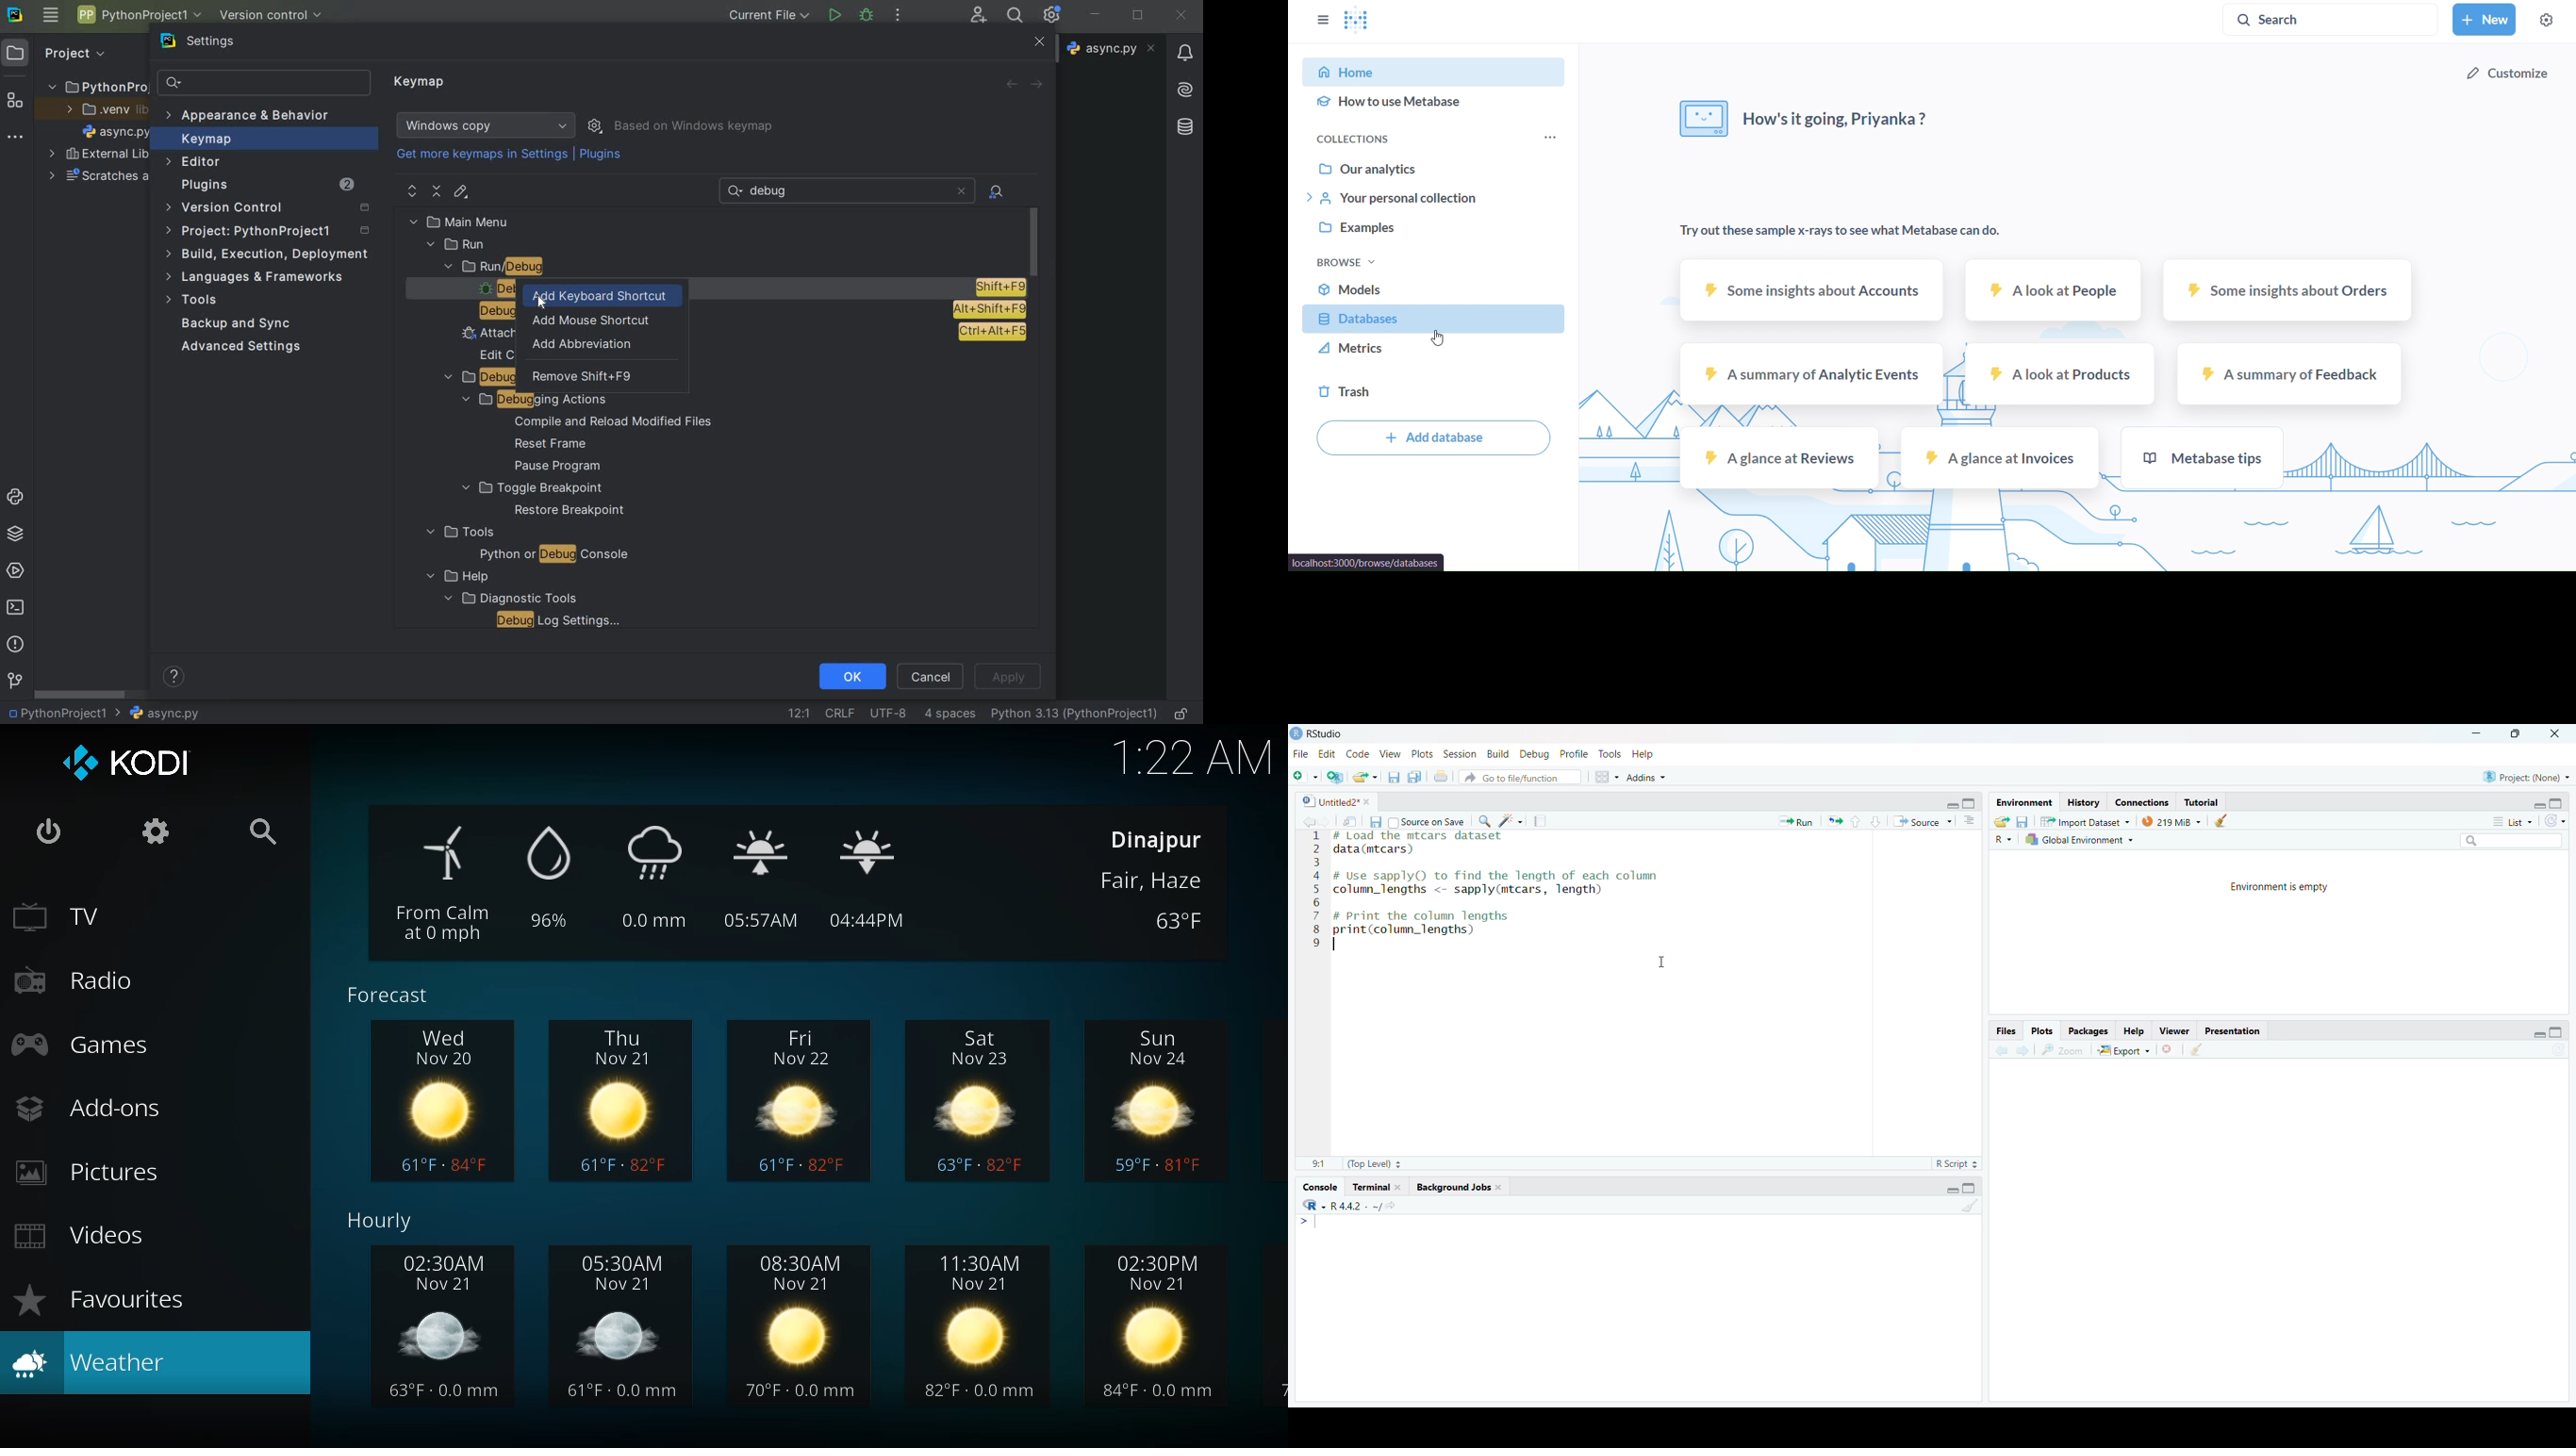  What do you see at coordinates (266, 187) in the screenshot?
I see `plugins` at bounding box center [266, 187].